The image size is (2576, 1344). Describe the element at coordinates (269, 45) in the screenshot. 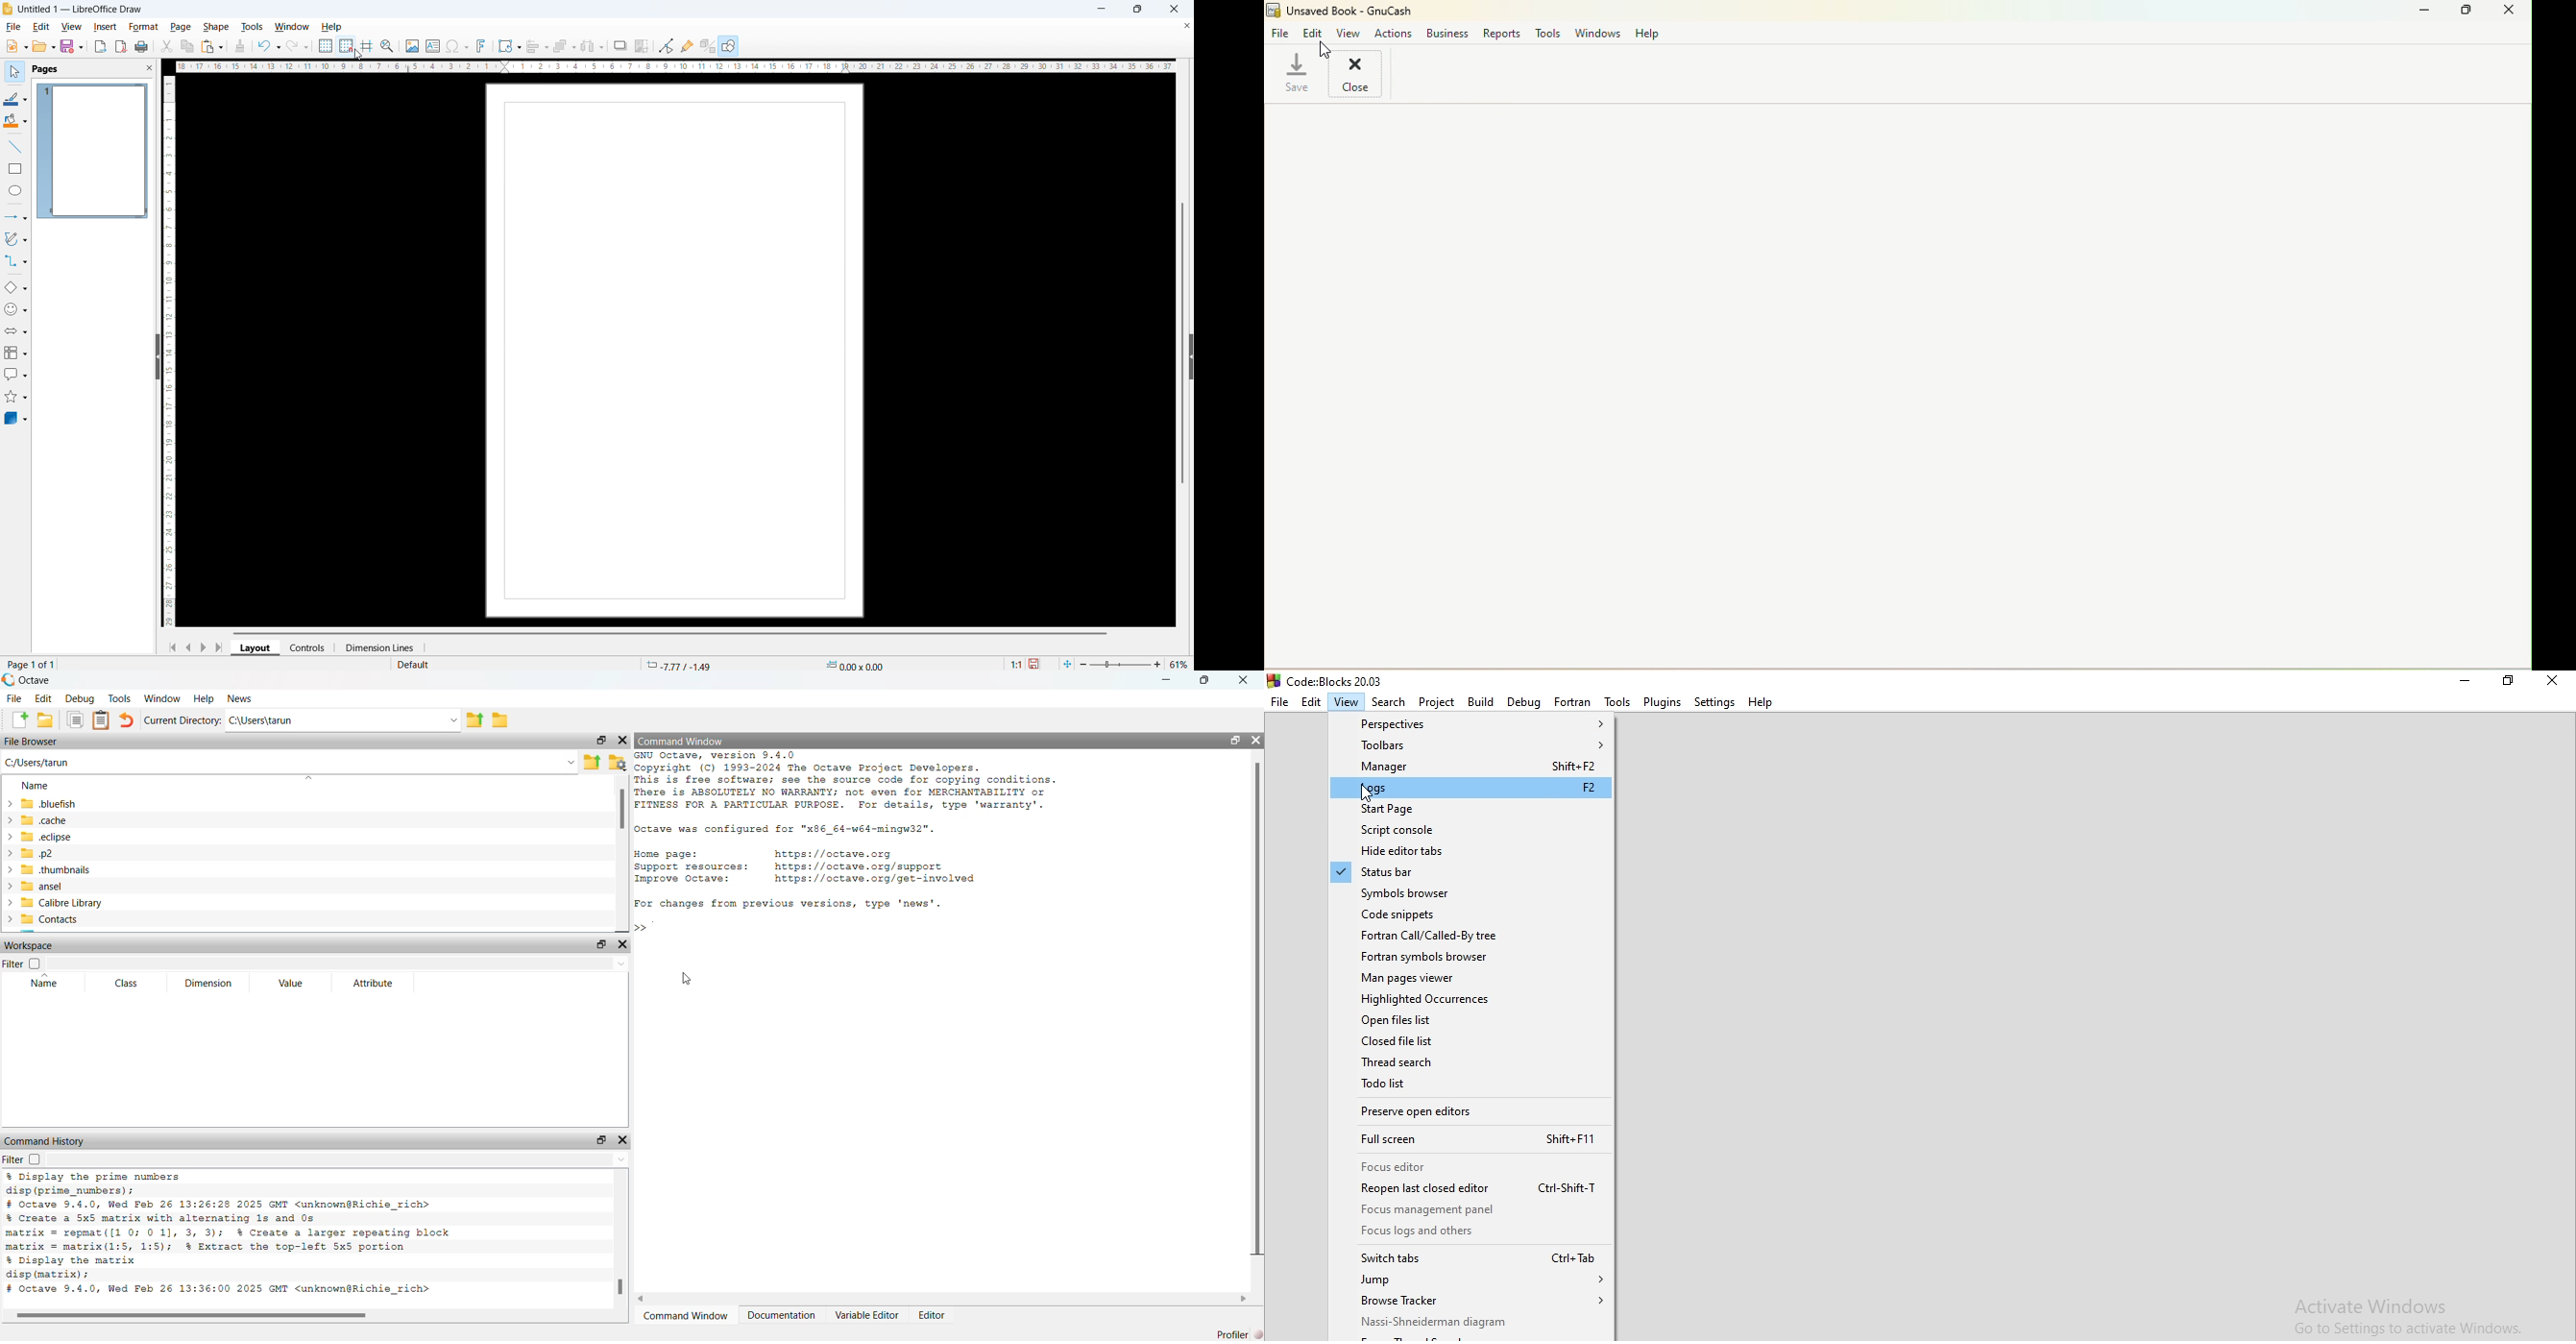

I see `Undo ` at that location.